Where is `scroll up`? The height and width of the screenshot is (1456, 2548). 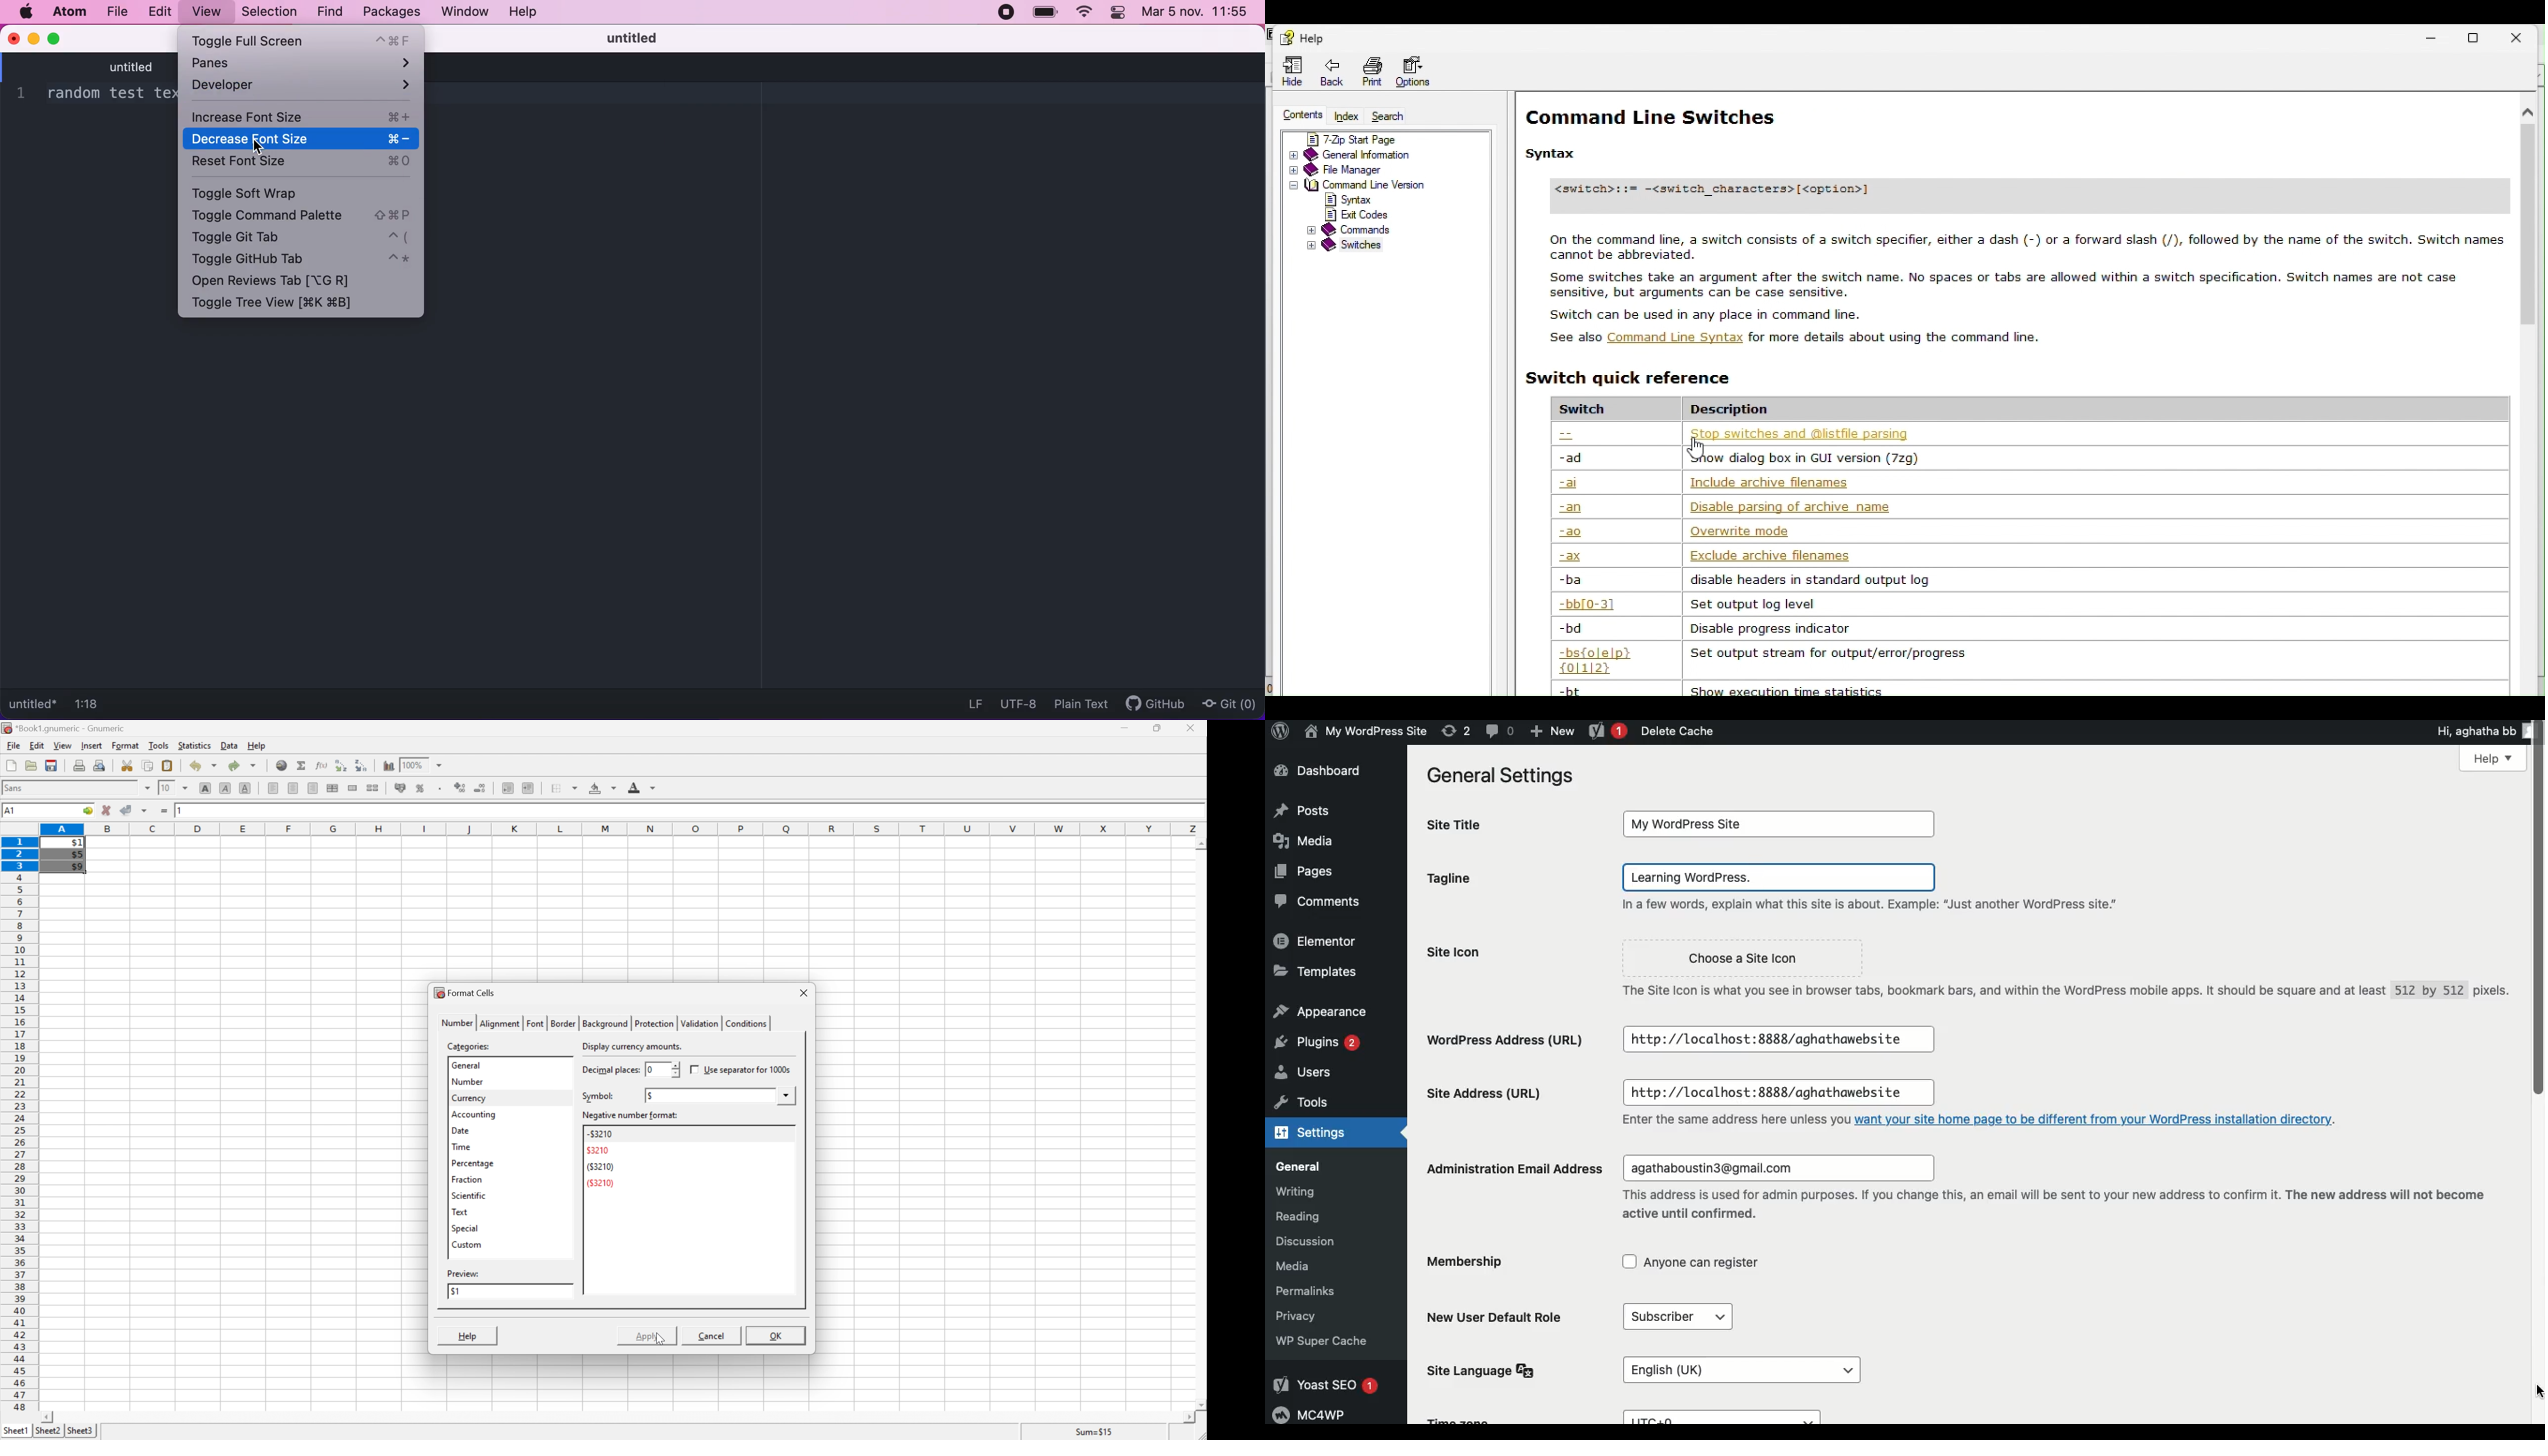
scroll up is located at coordinates (1200, 845).